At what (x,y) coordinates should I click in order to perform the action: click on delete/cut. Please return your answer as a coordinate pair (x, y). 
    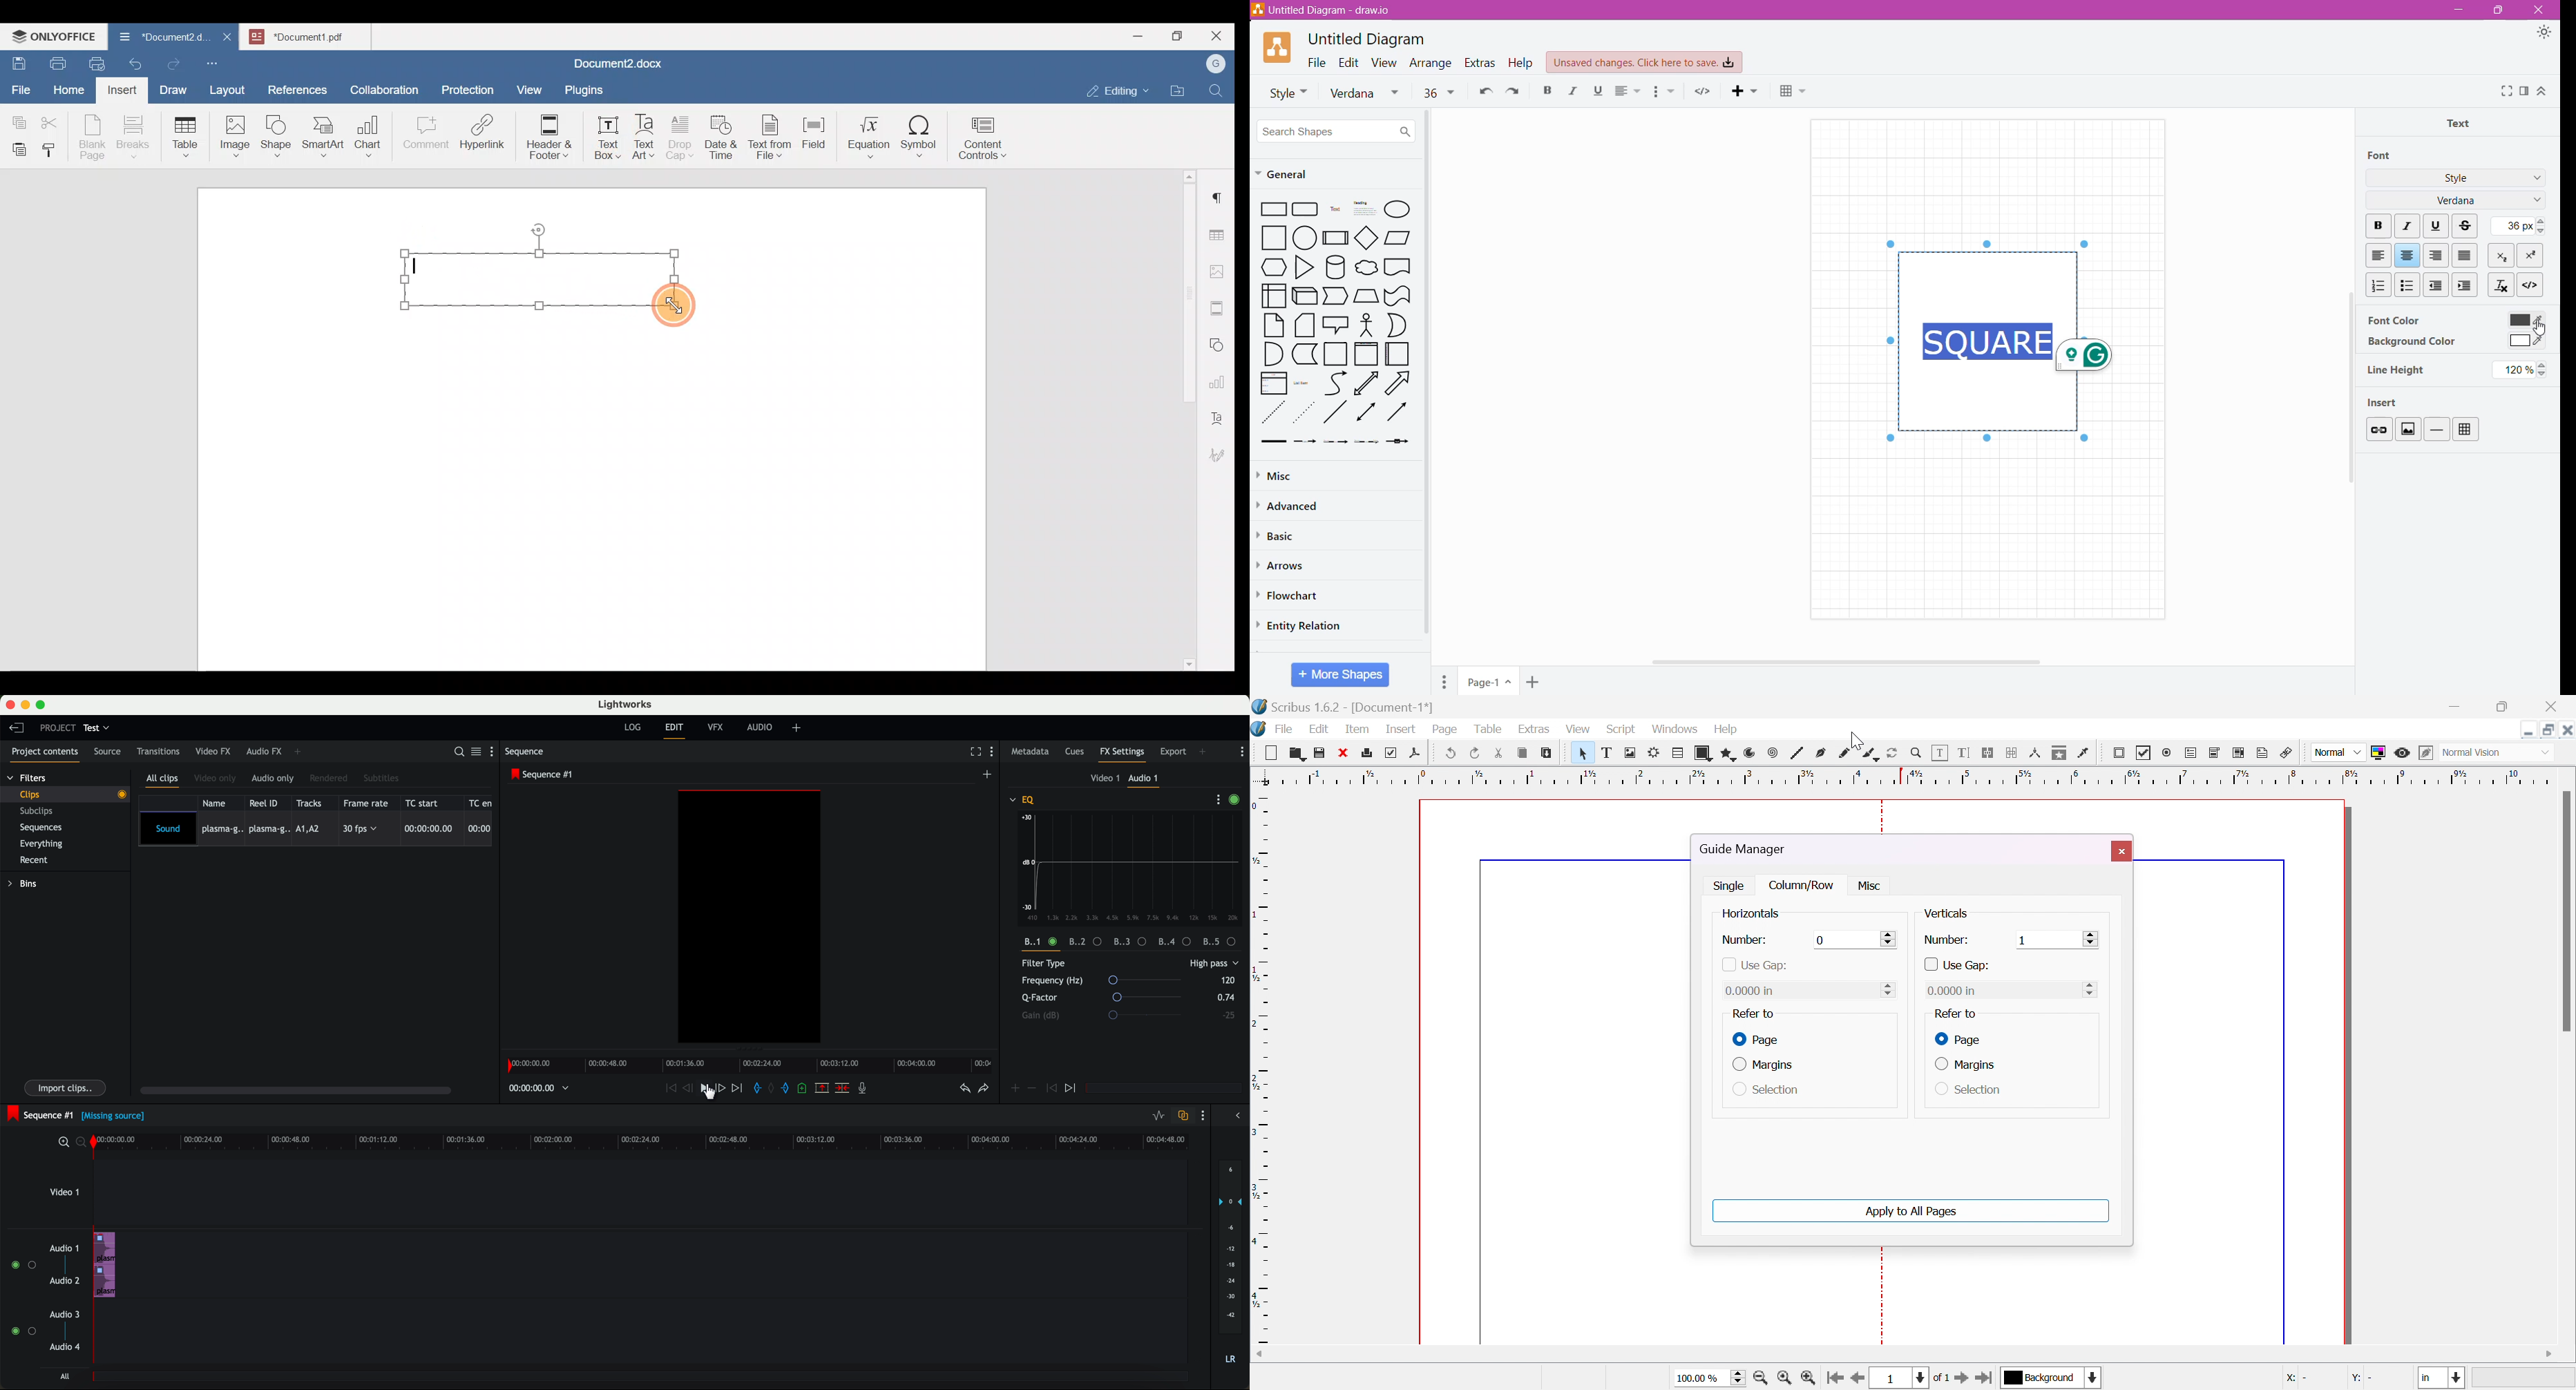
    Looking at the image, I should click on (842, 1089).